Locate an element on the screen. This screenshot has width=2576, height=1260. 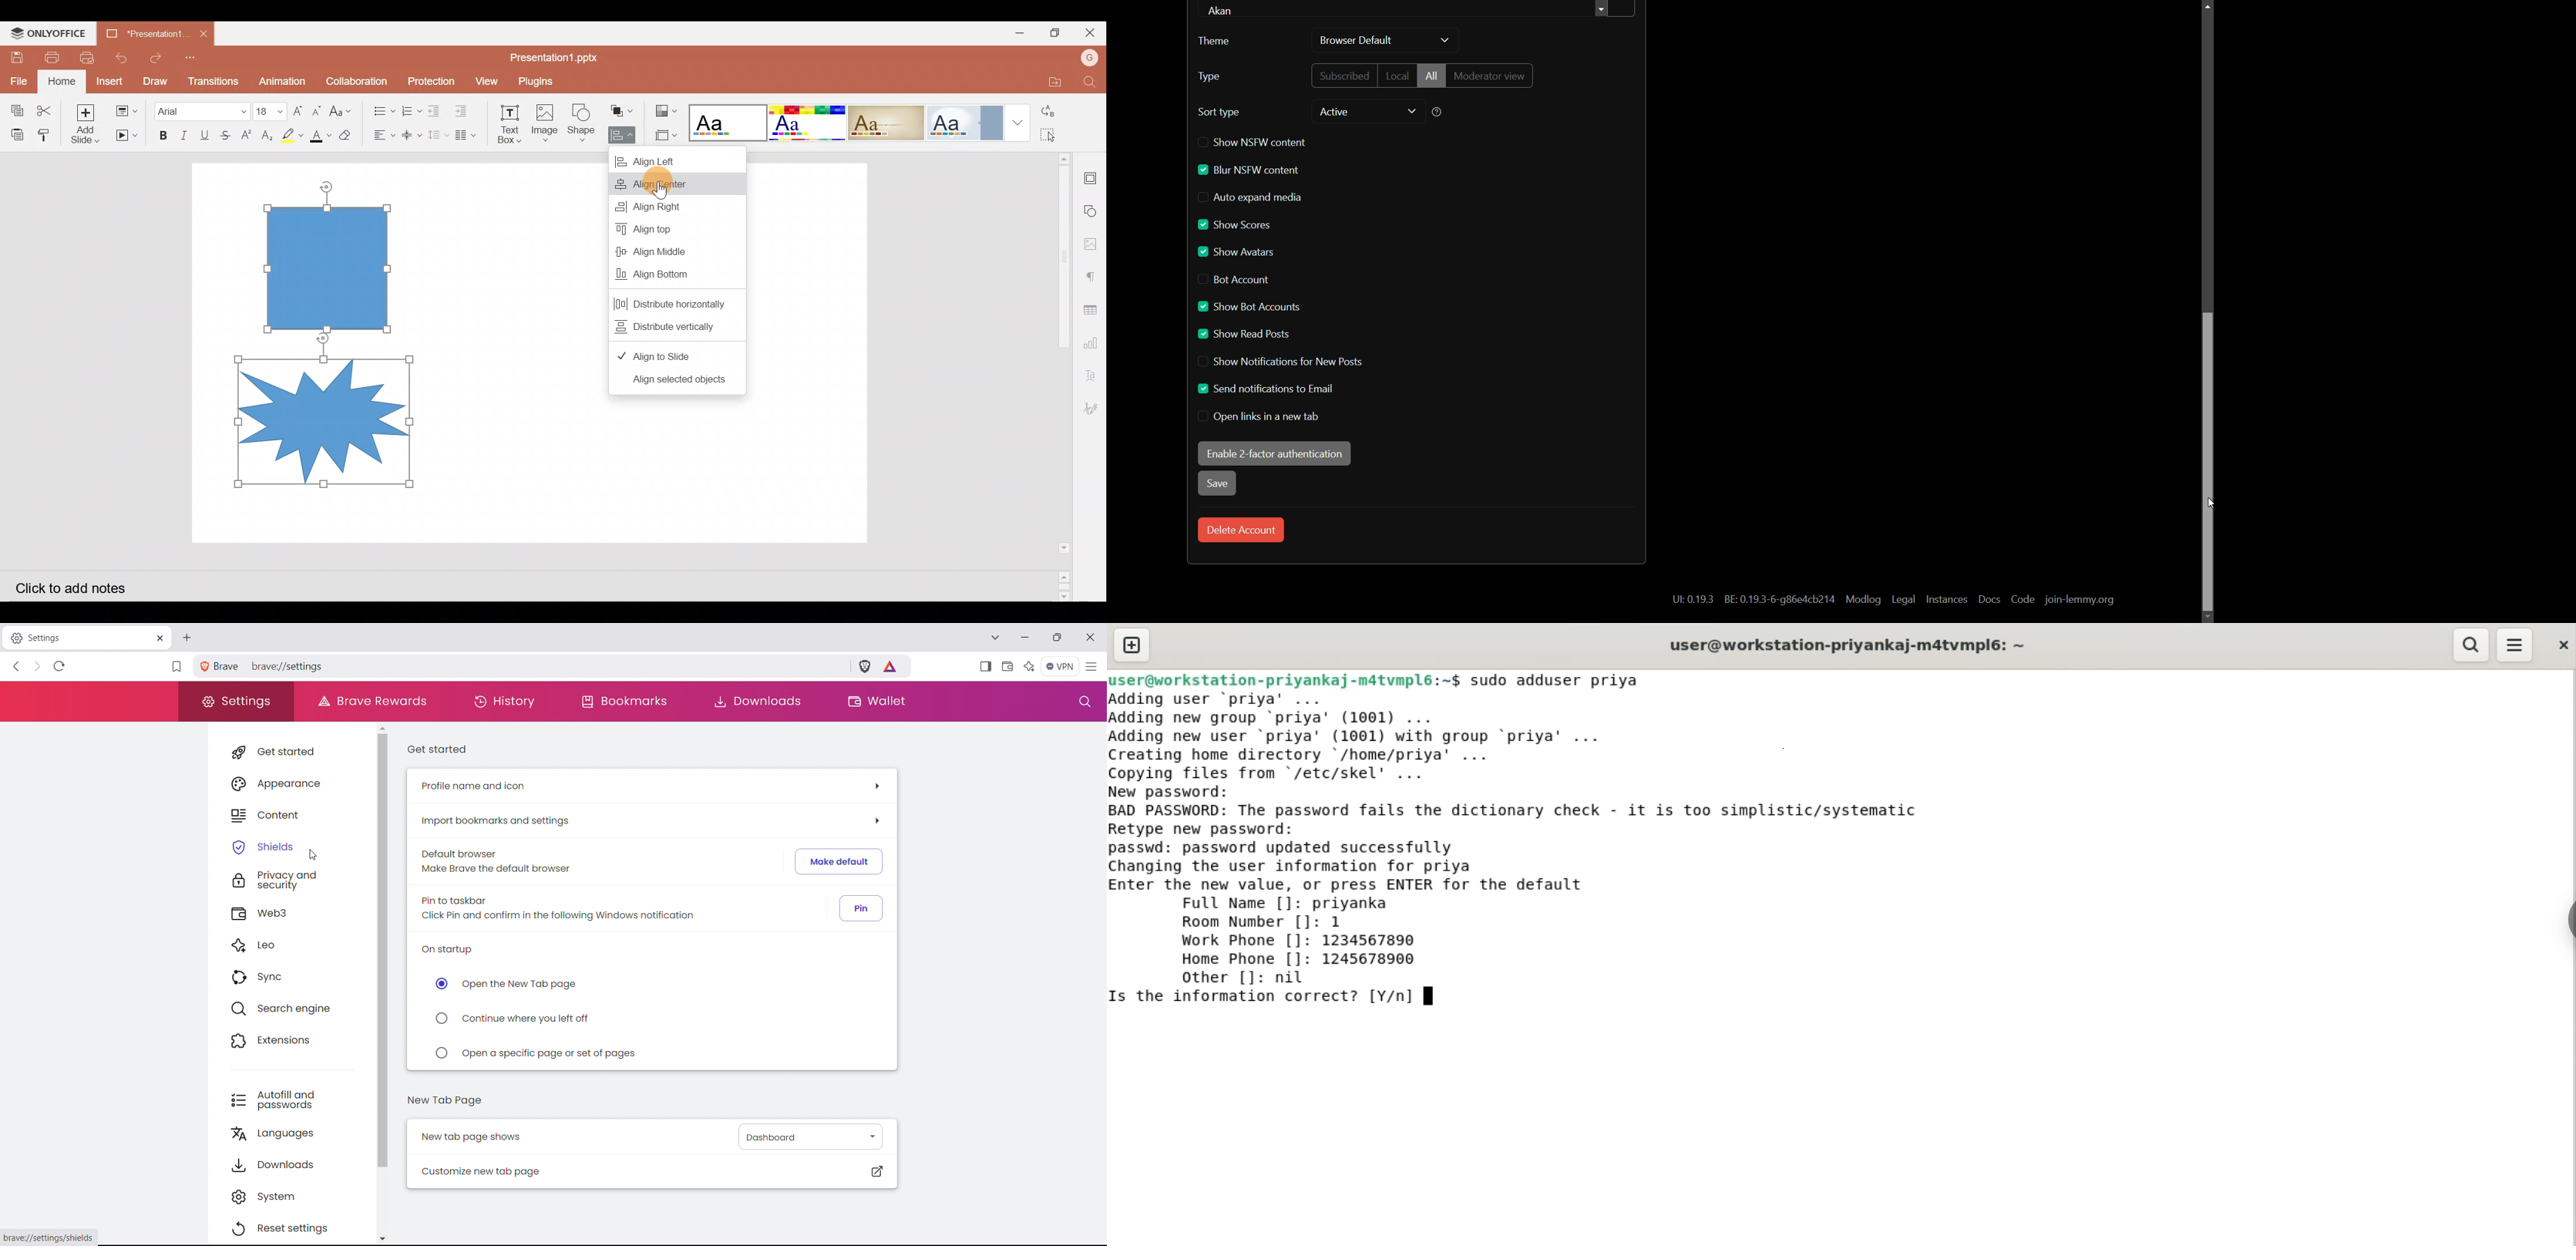
search is located at coordinates (1085, 701).